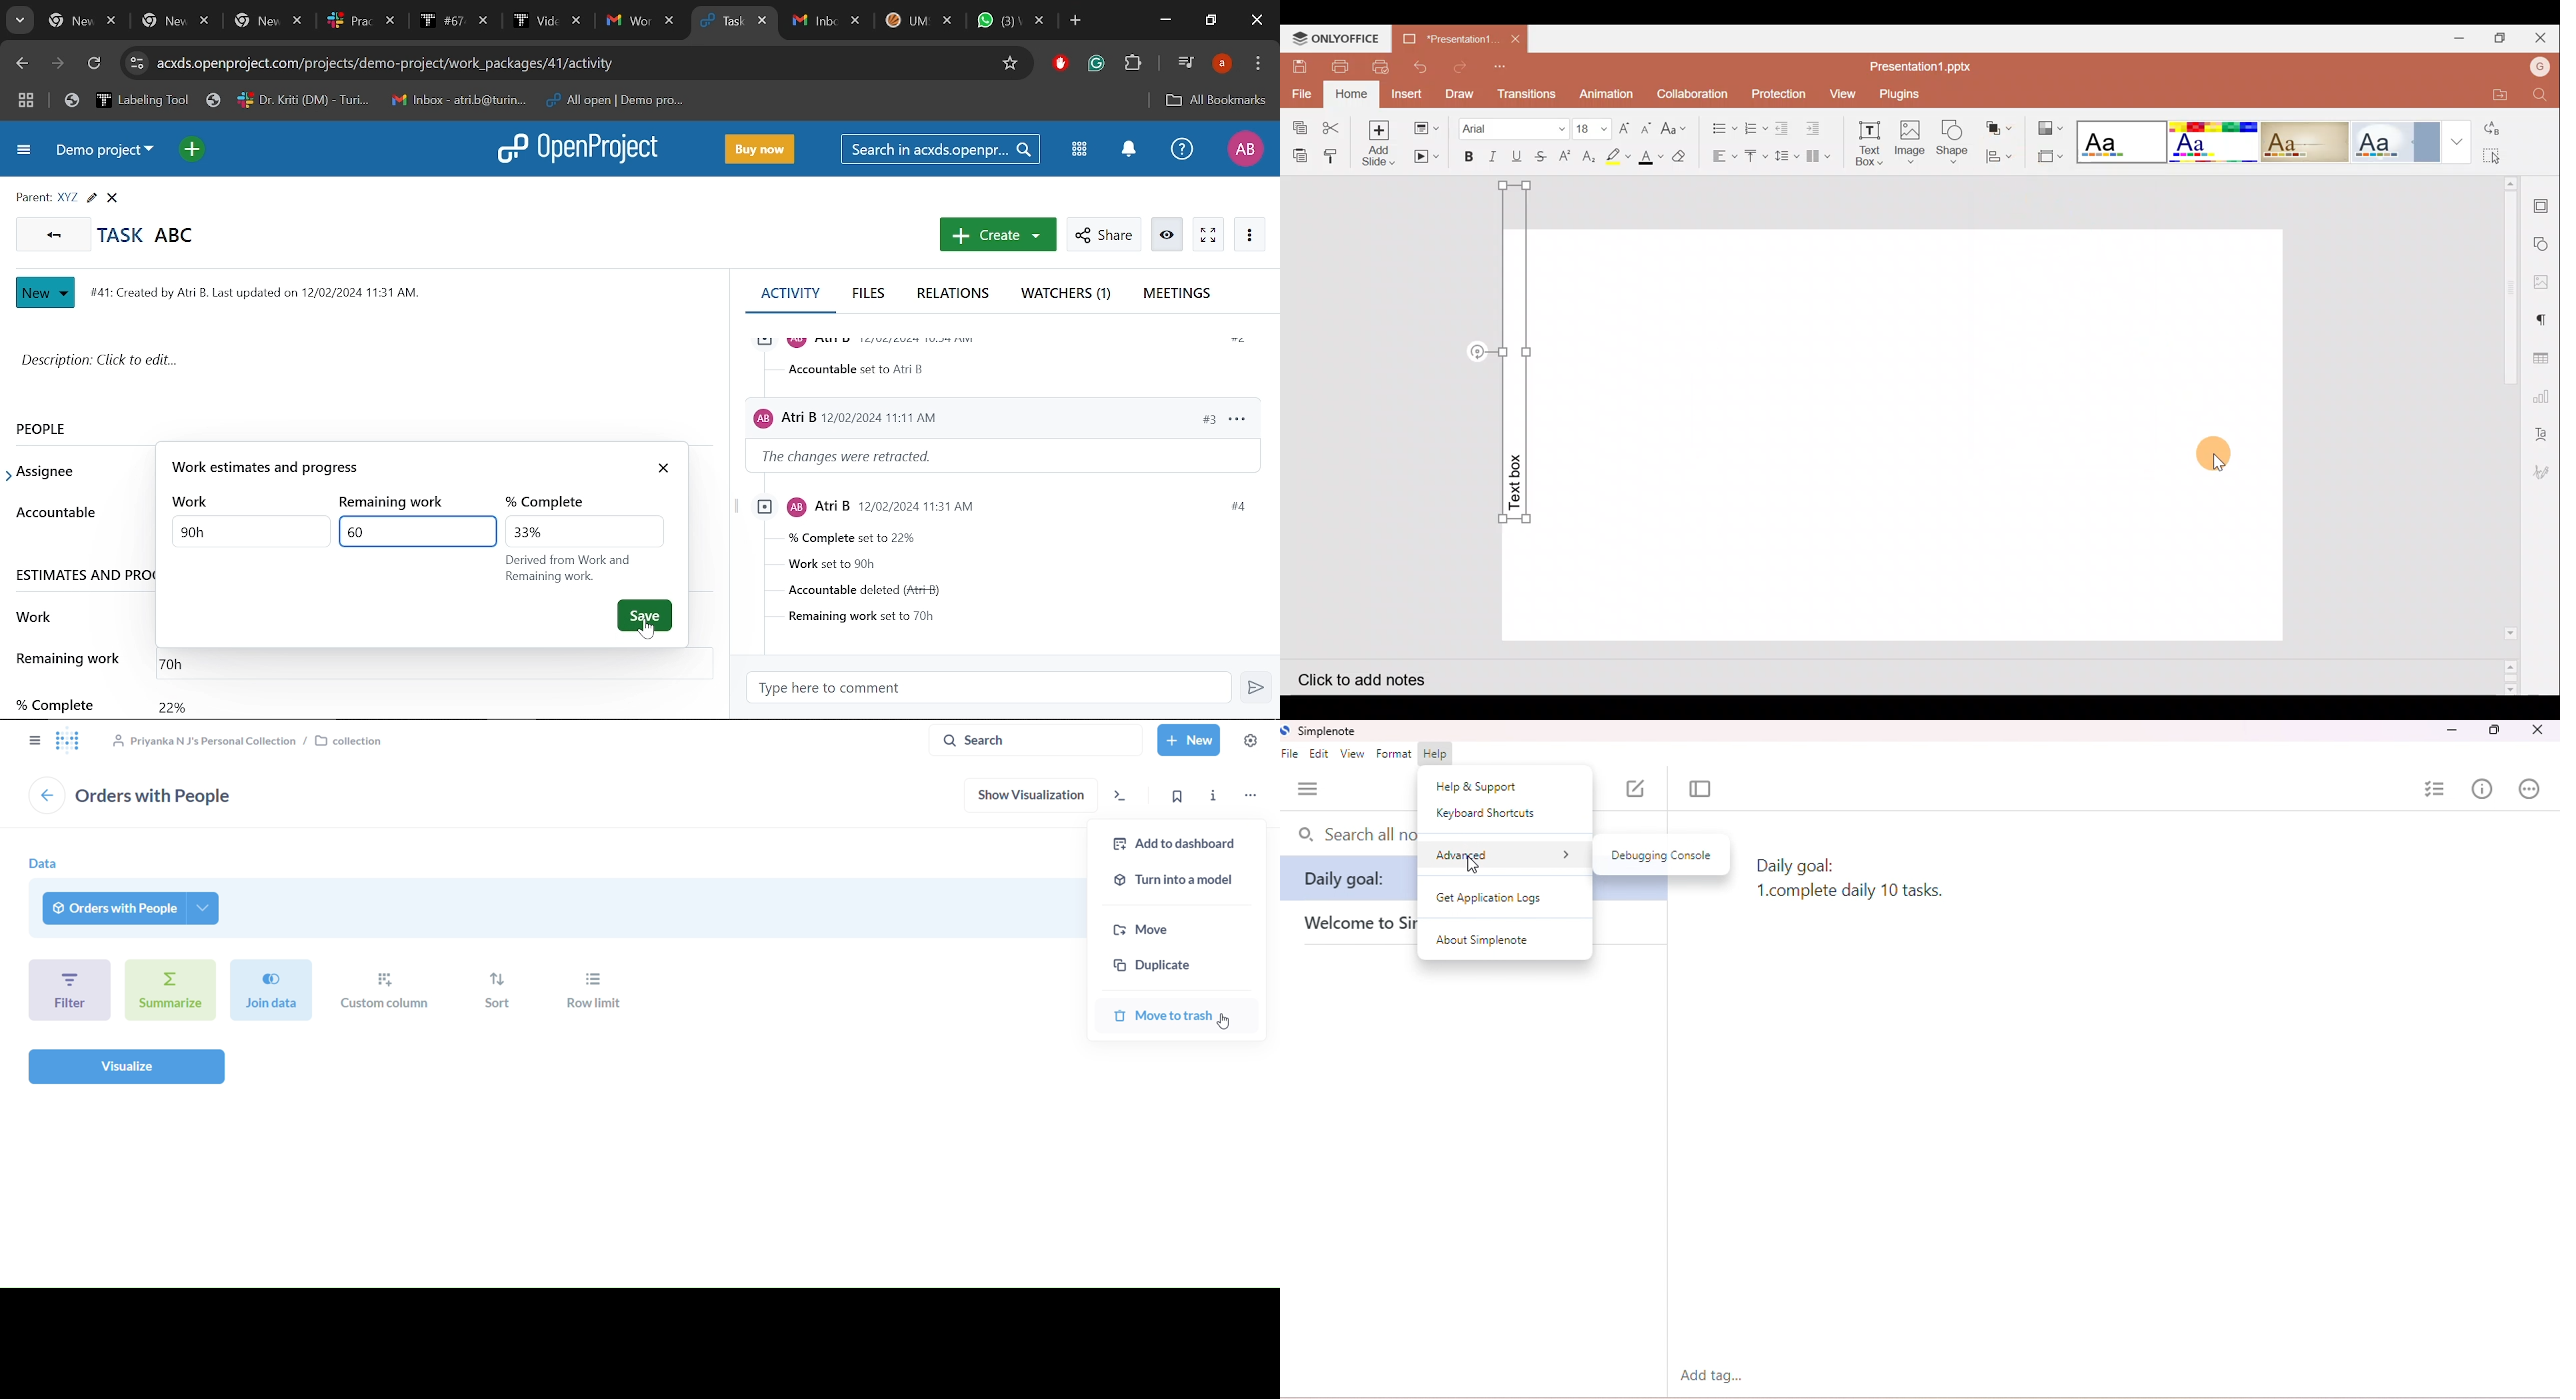 This screenshot has height=1400, width=2576. I want to click on *Presentation, so click(1441, 38).